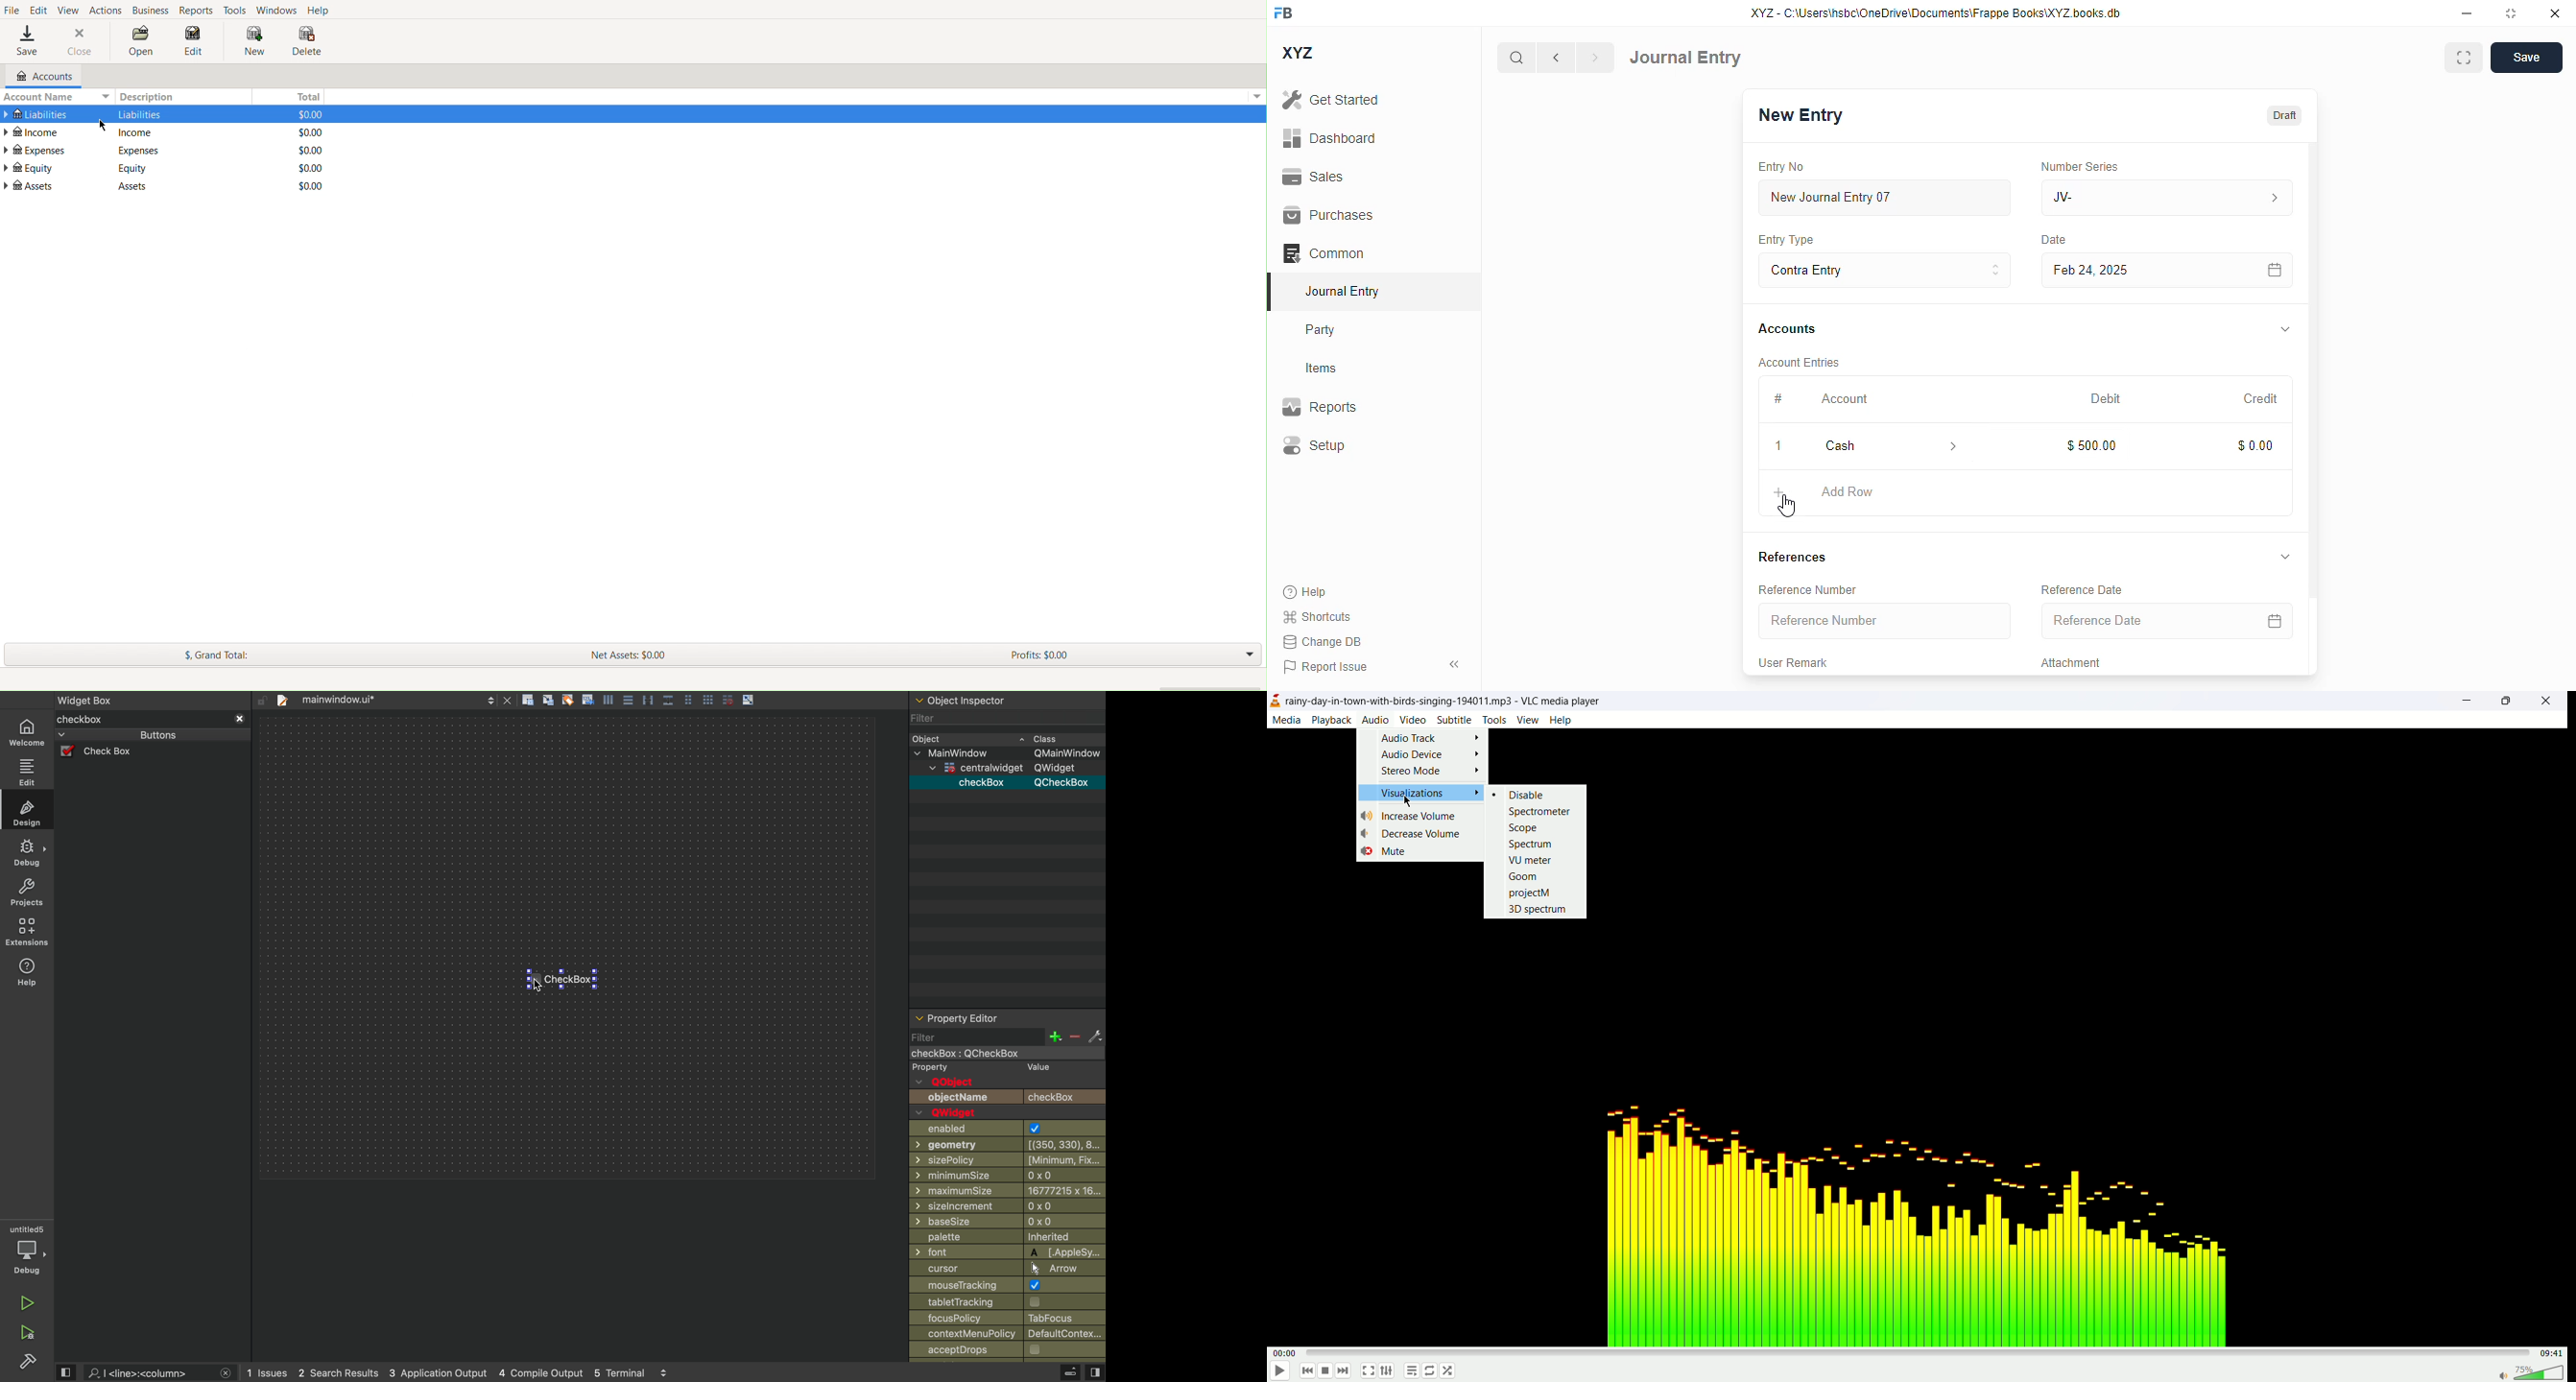  What do you see at coordinates (1325, 666) in the screenshot?
I see `report issue` at bounding box center [1325, 666].